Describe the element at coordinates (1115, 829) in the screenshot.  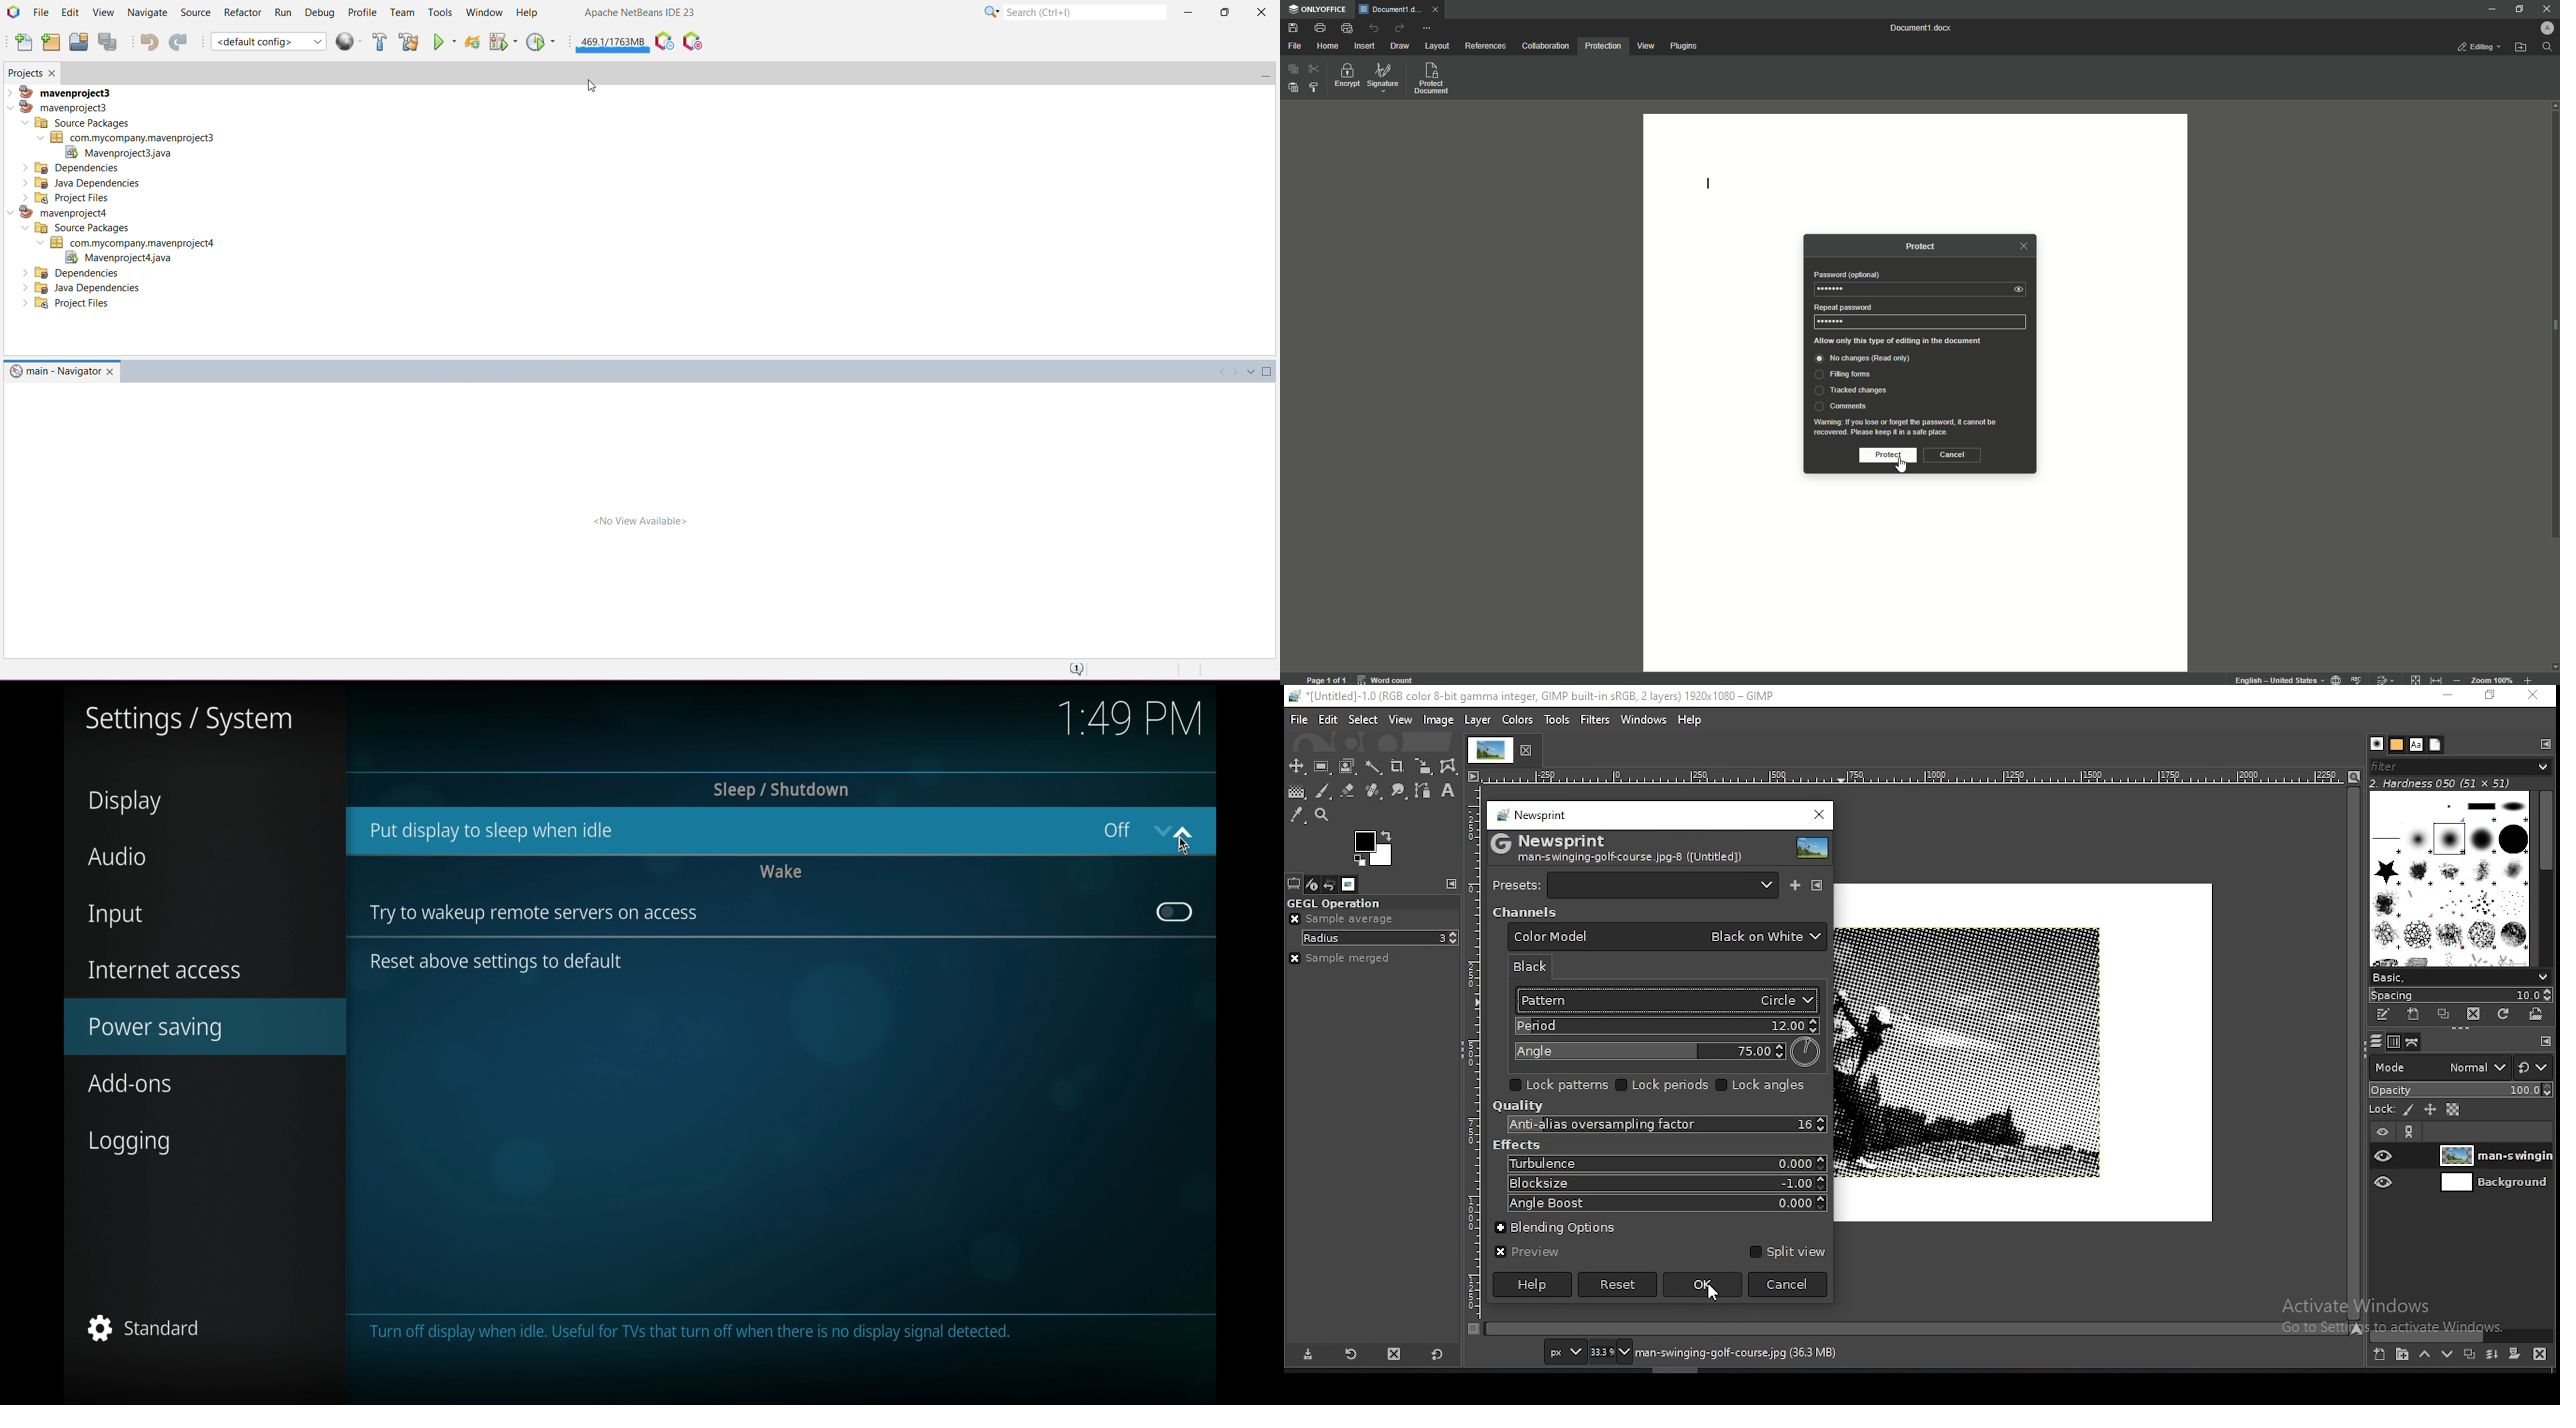
I see `off` at that location.